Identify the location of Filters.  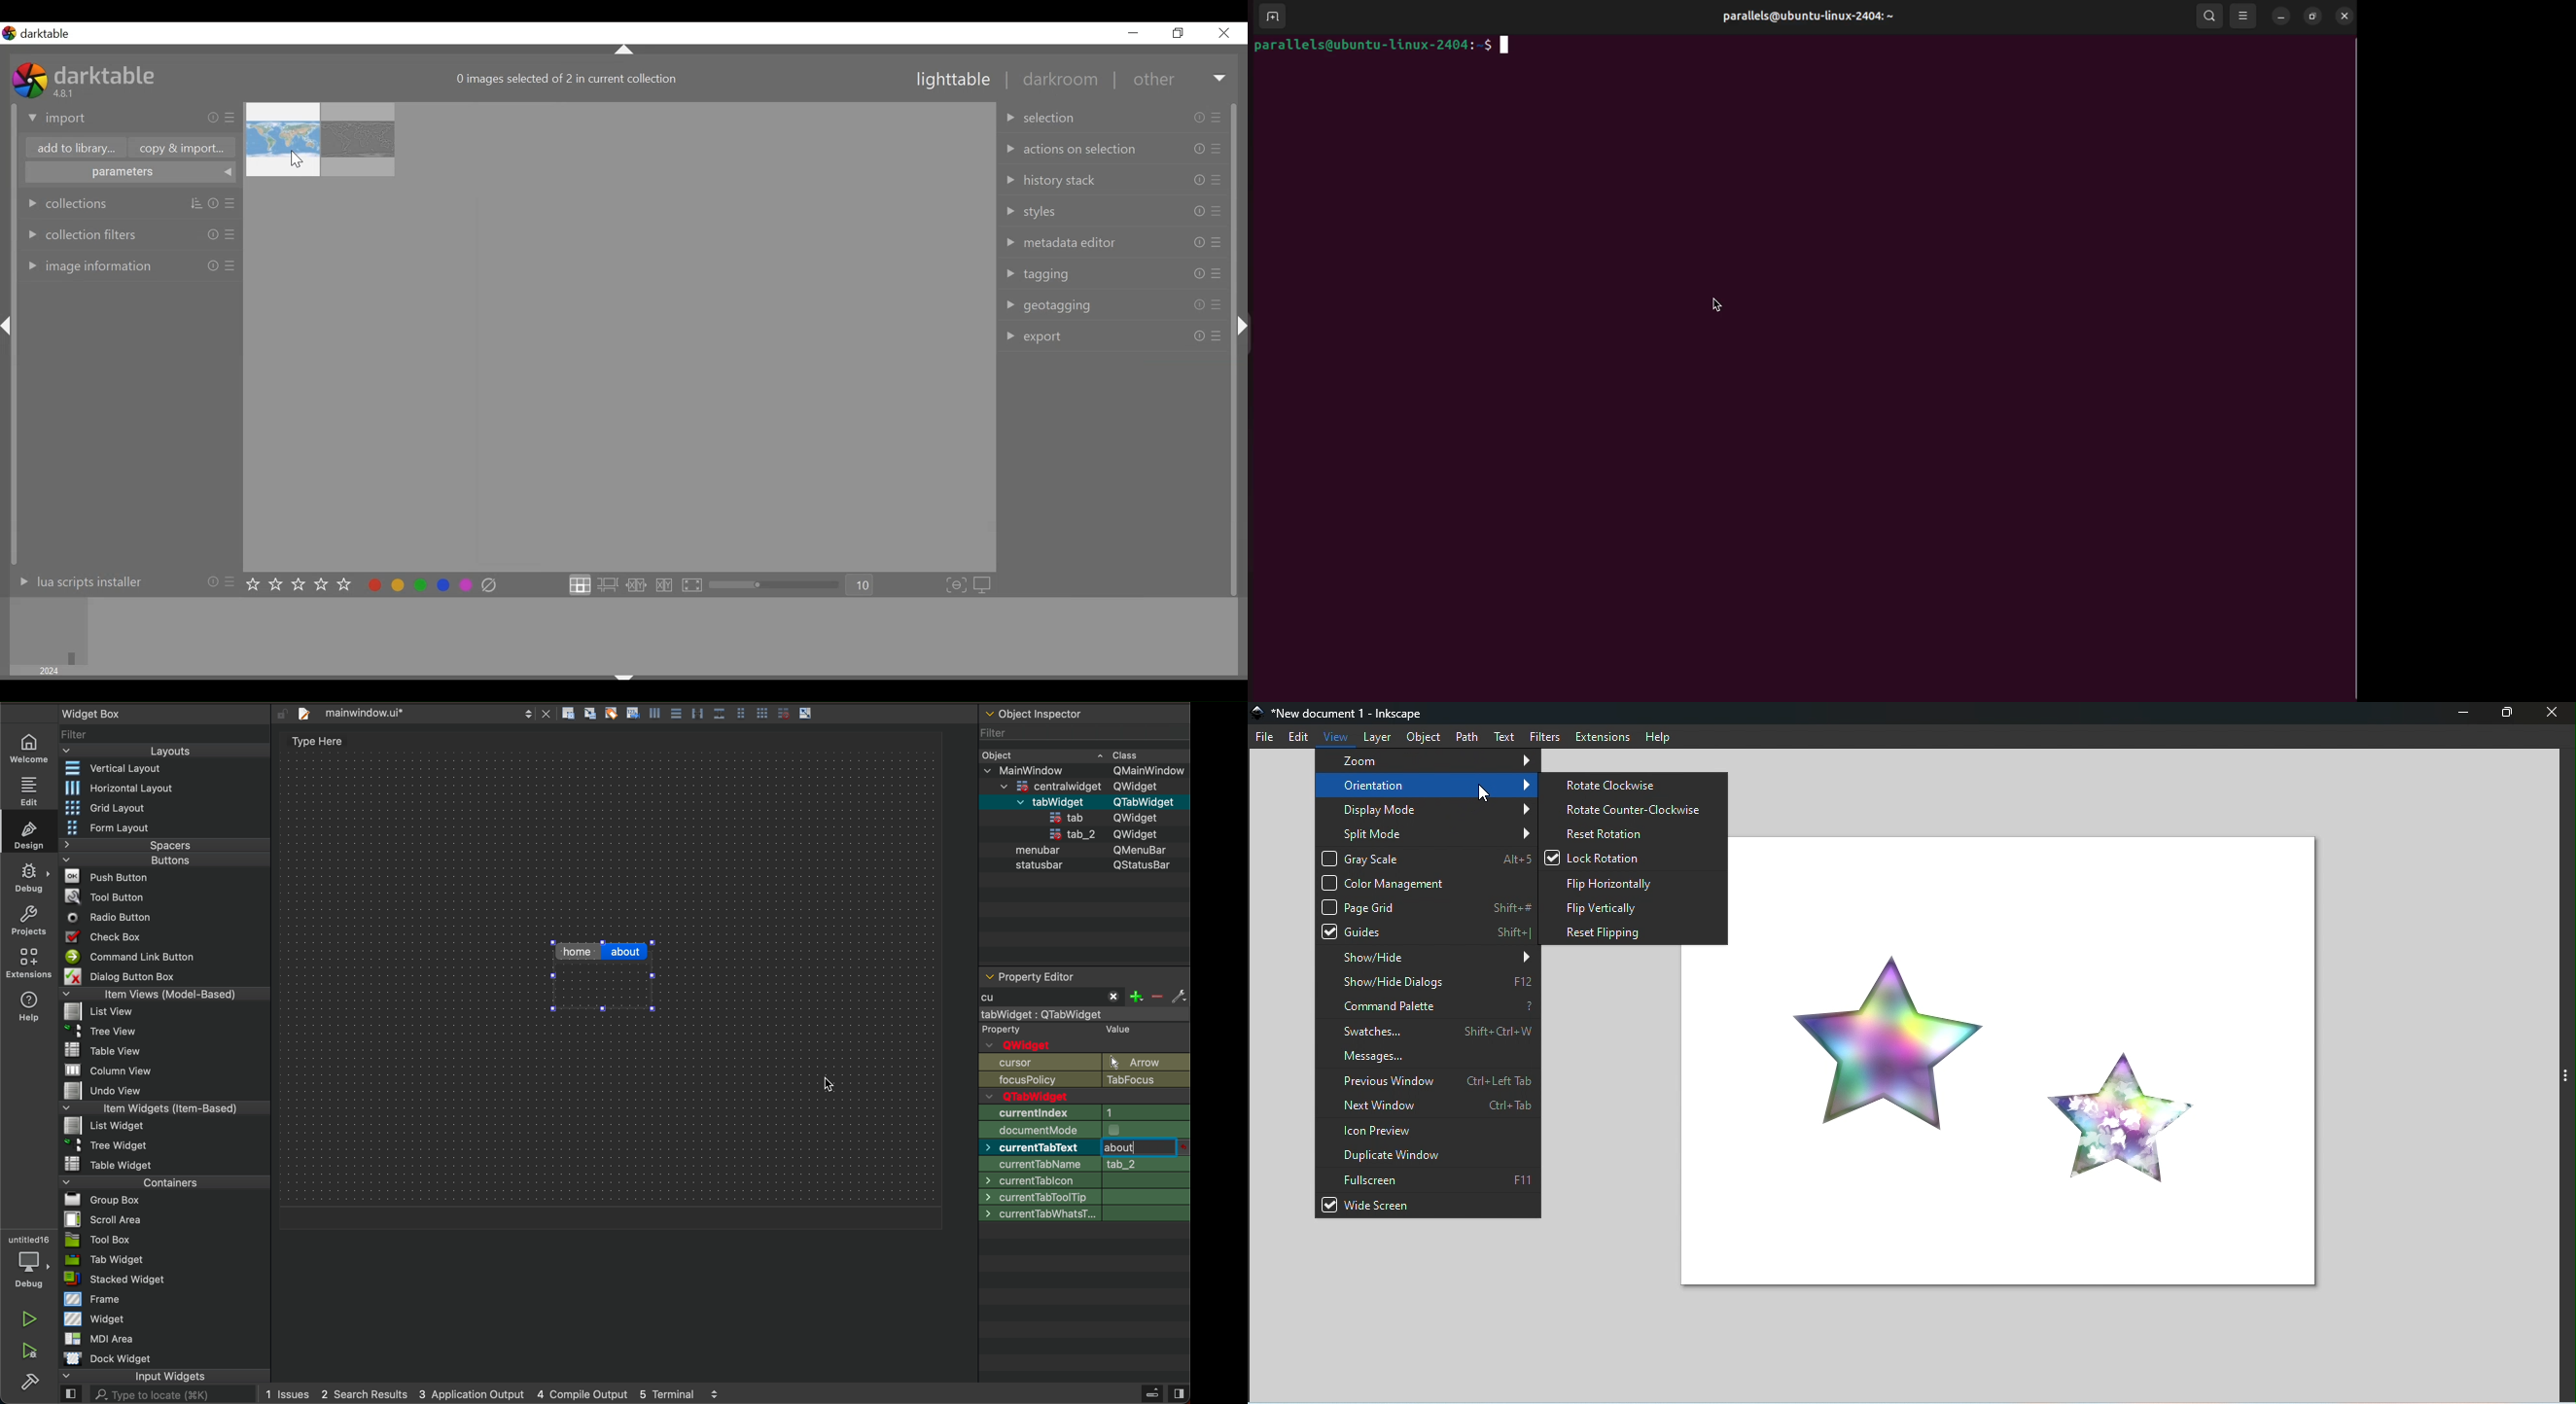
(1540, 736).